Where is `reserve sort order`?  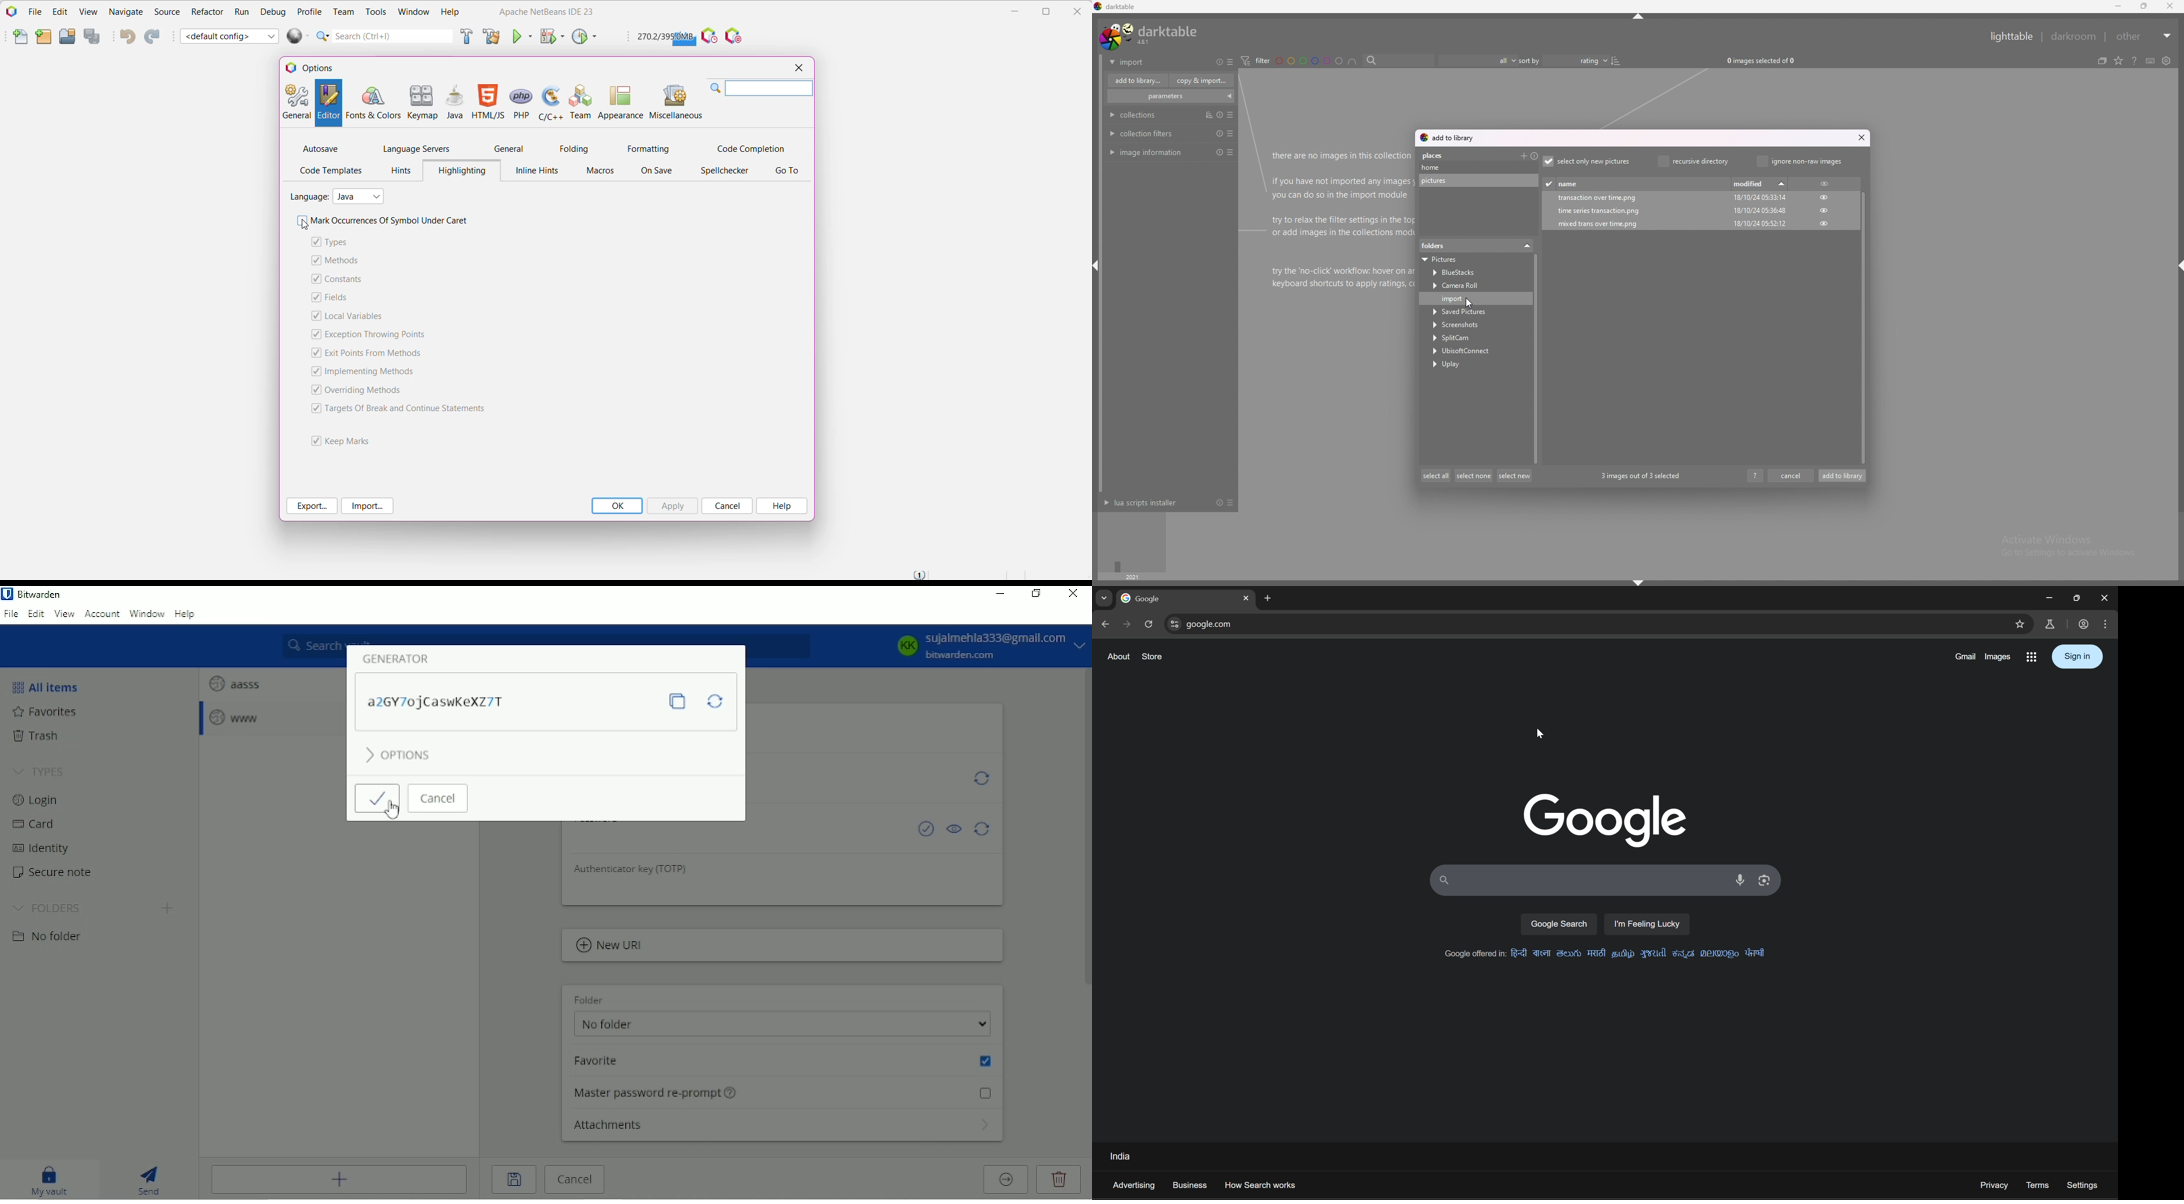 reserve sort order is located at coordinates (1617, 60).